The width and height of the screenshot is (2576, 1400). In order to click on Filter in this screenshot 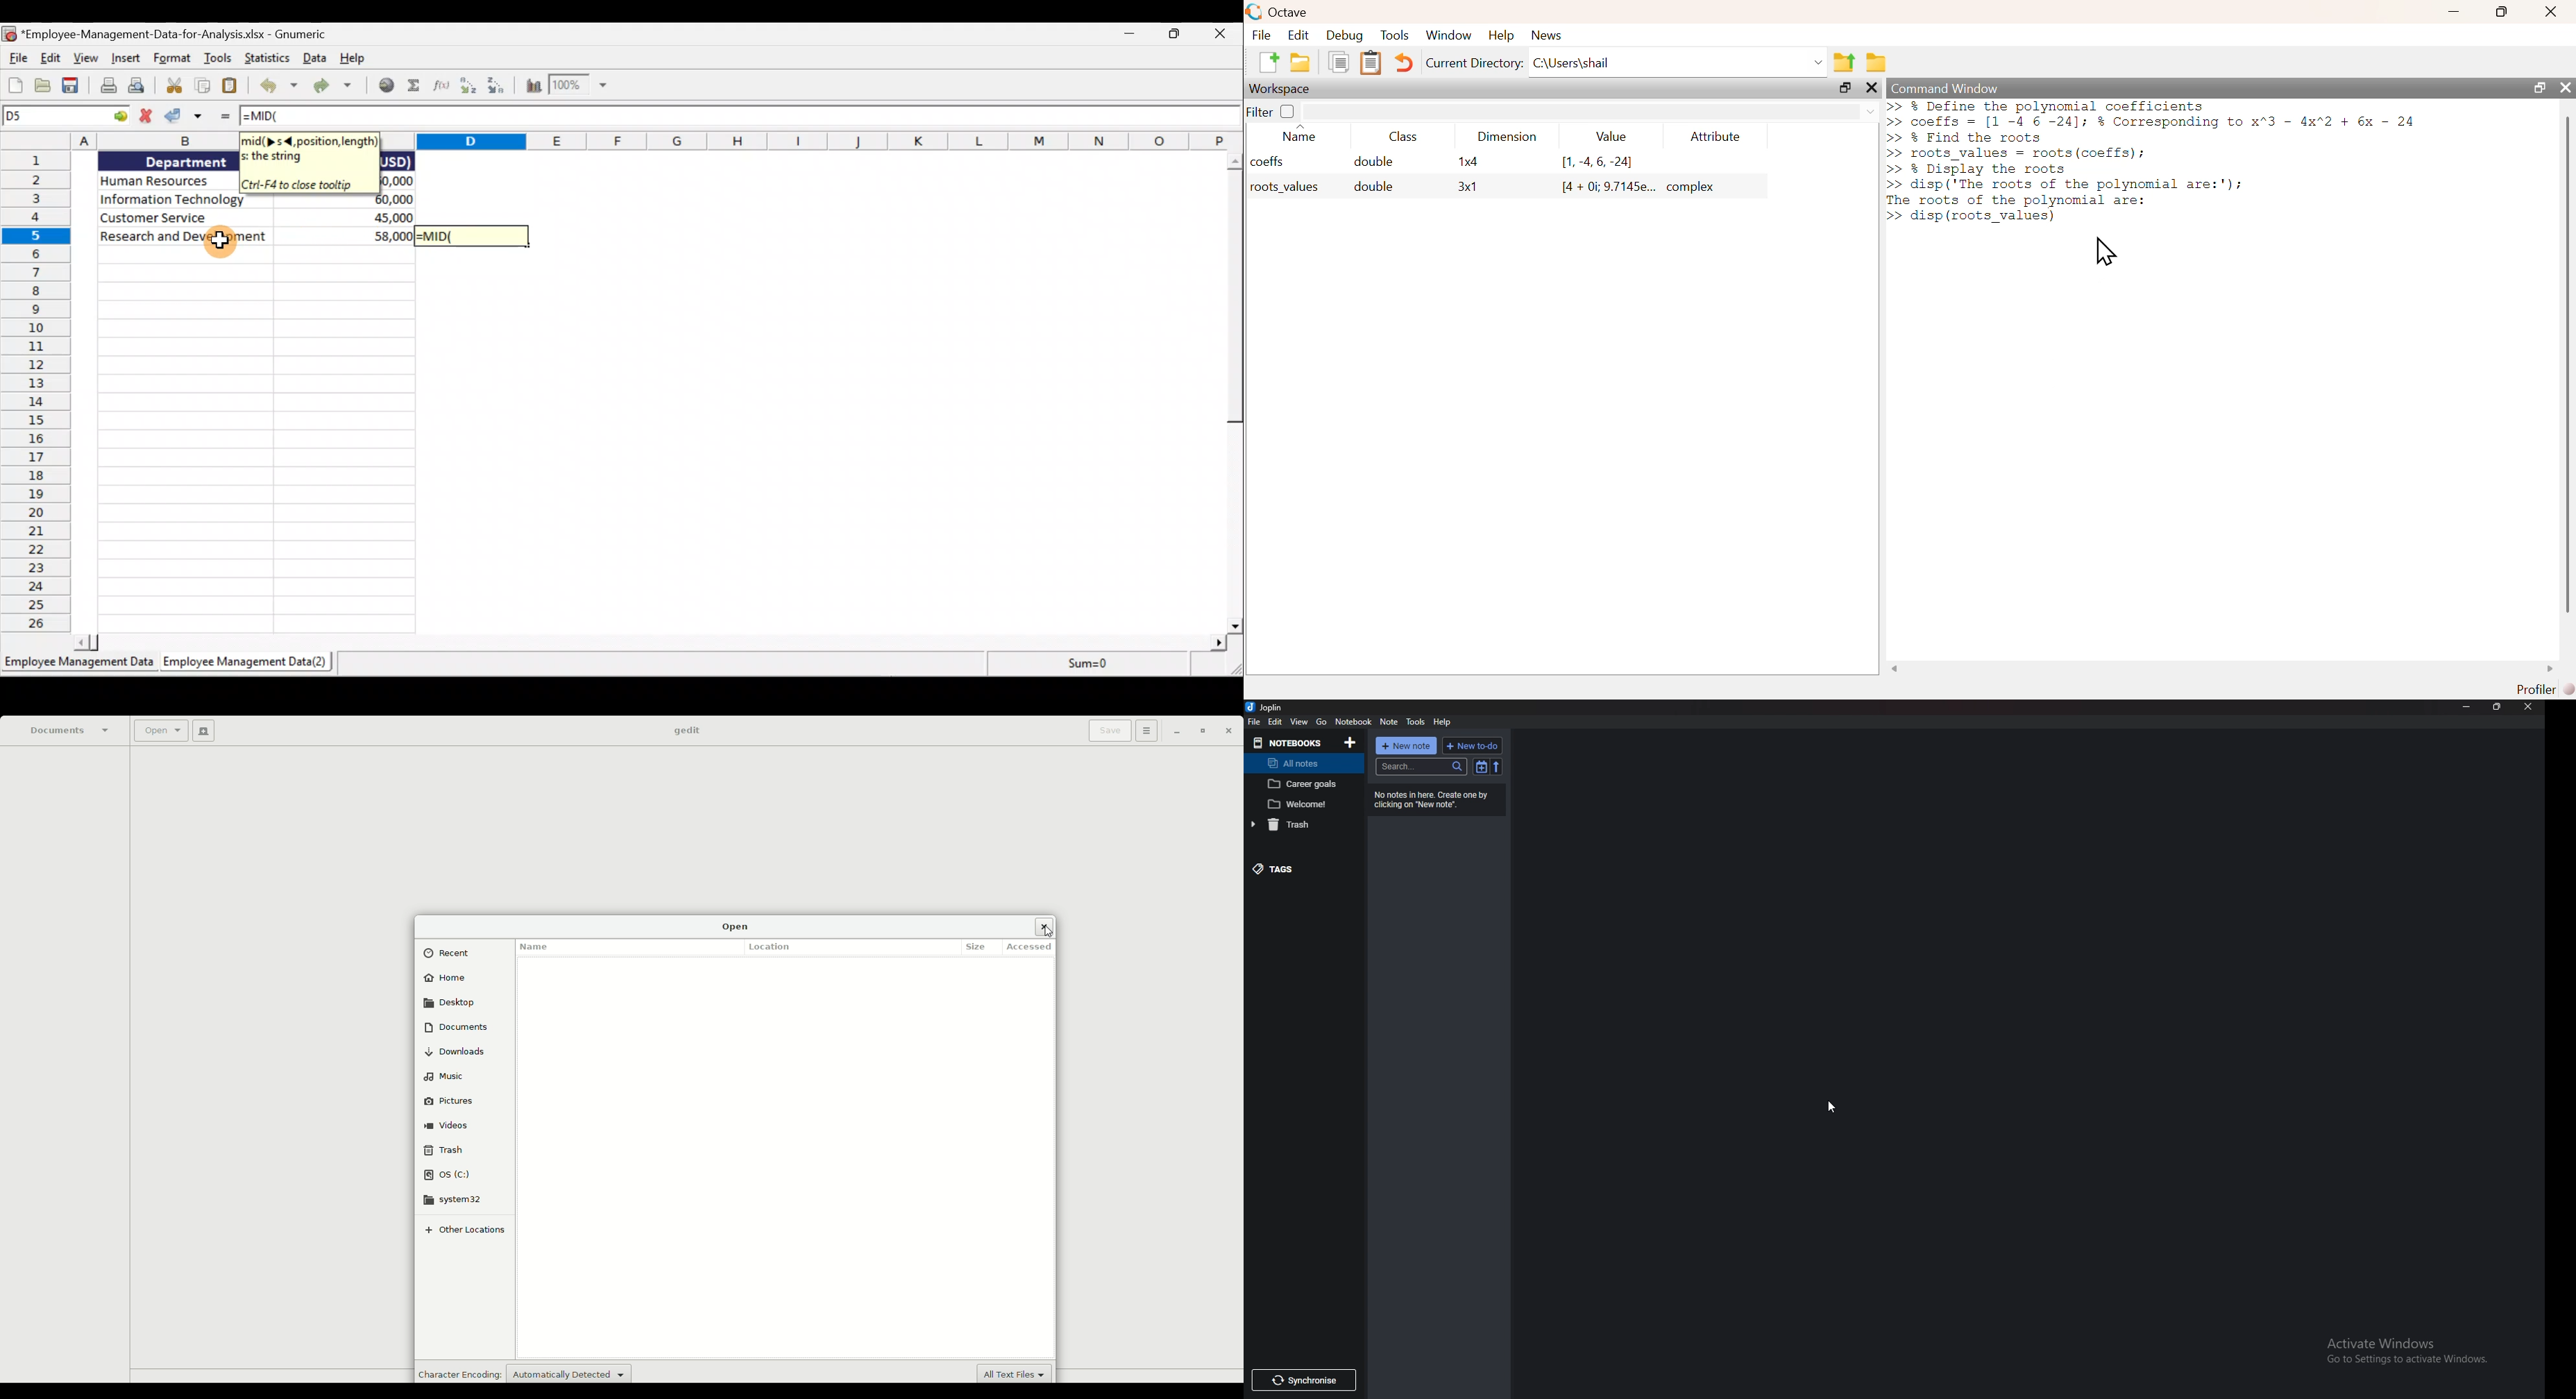, I will do `click(1272, 112)`.